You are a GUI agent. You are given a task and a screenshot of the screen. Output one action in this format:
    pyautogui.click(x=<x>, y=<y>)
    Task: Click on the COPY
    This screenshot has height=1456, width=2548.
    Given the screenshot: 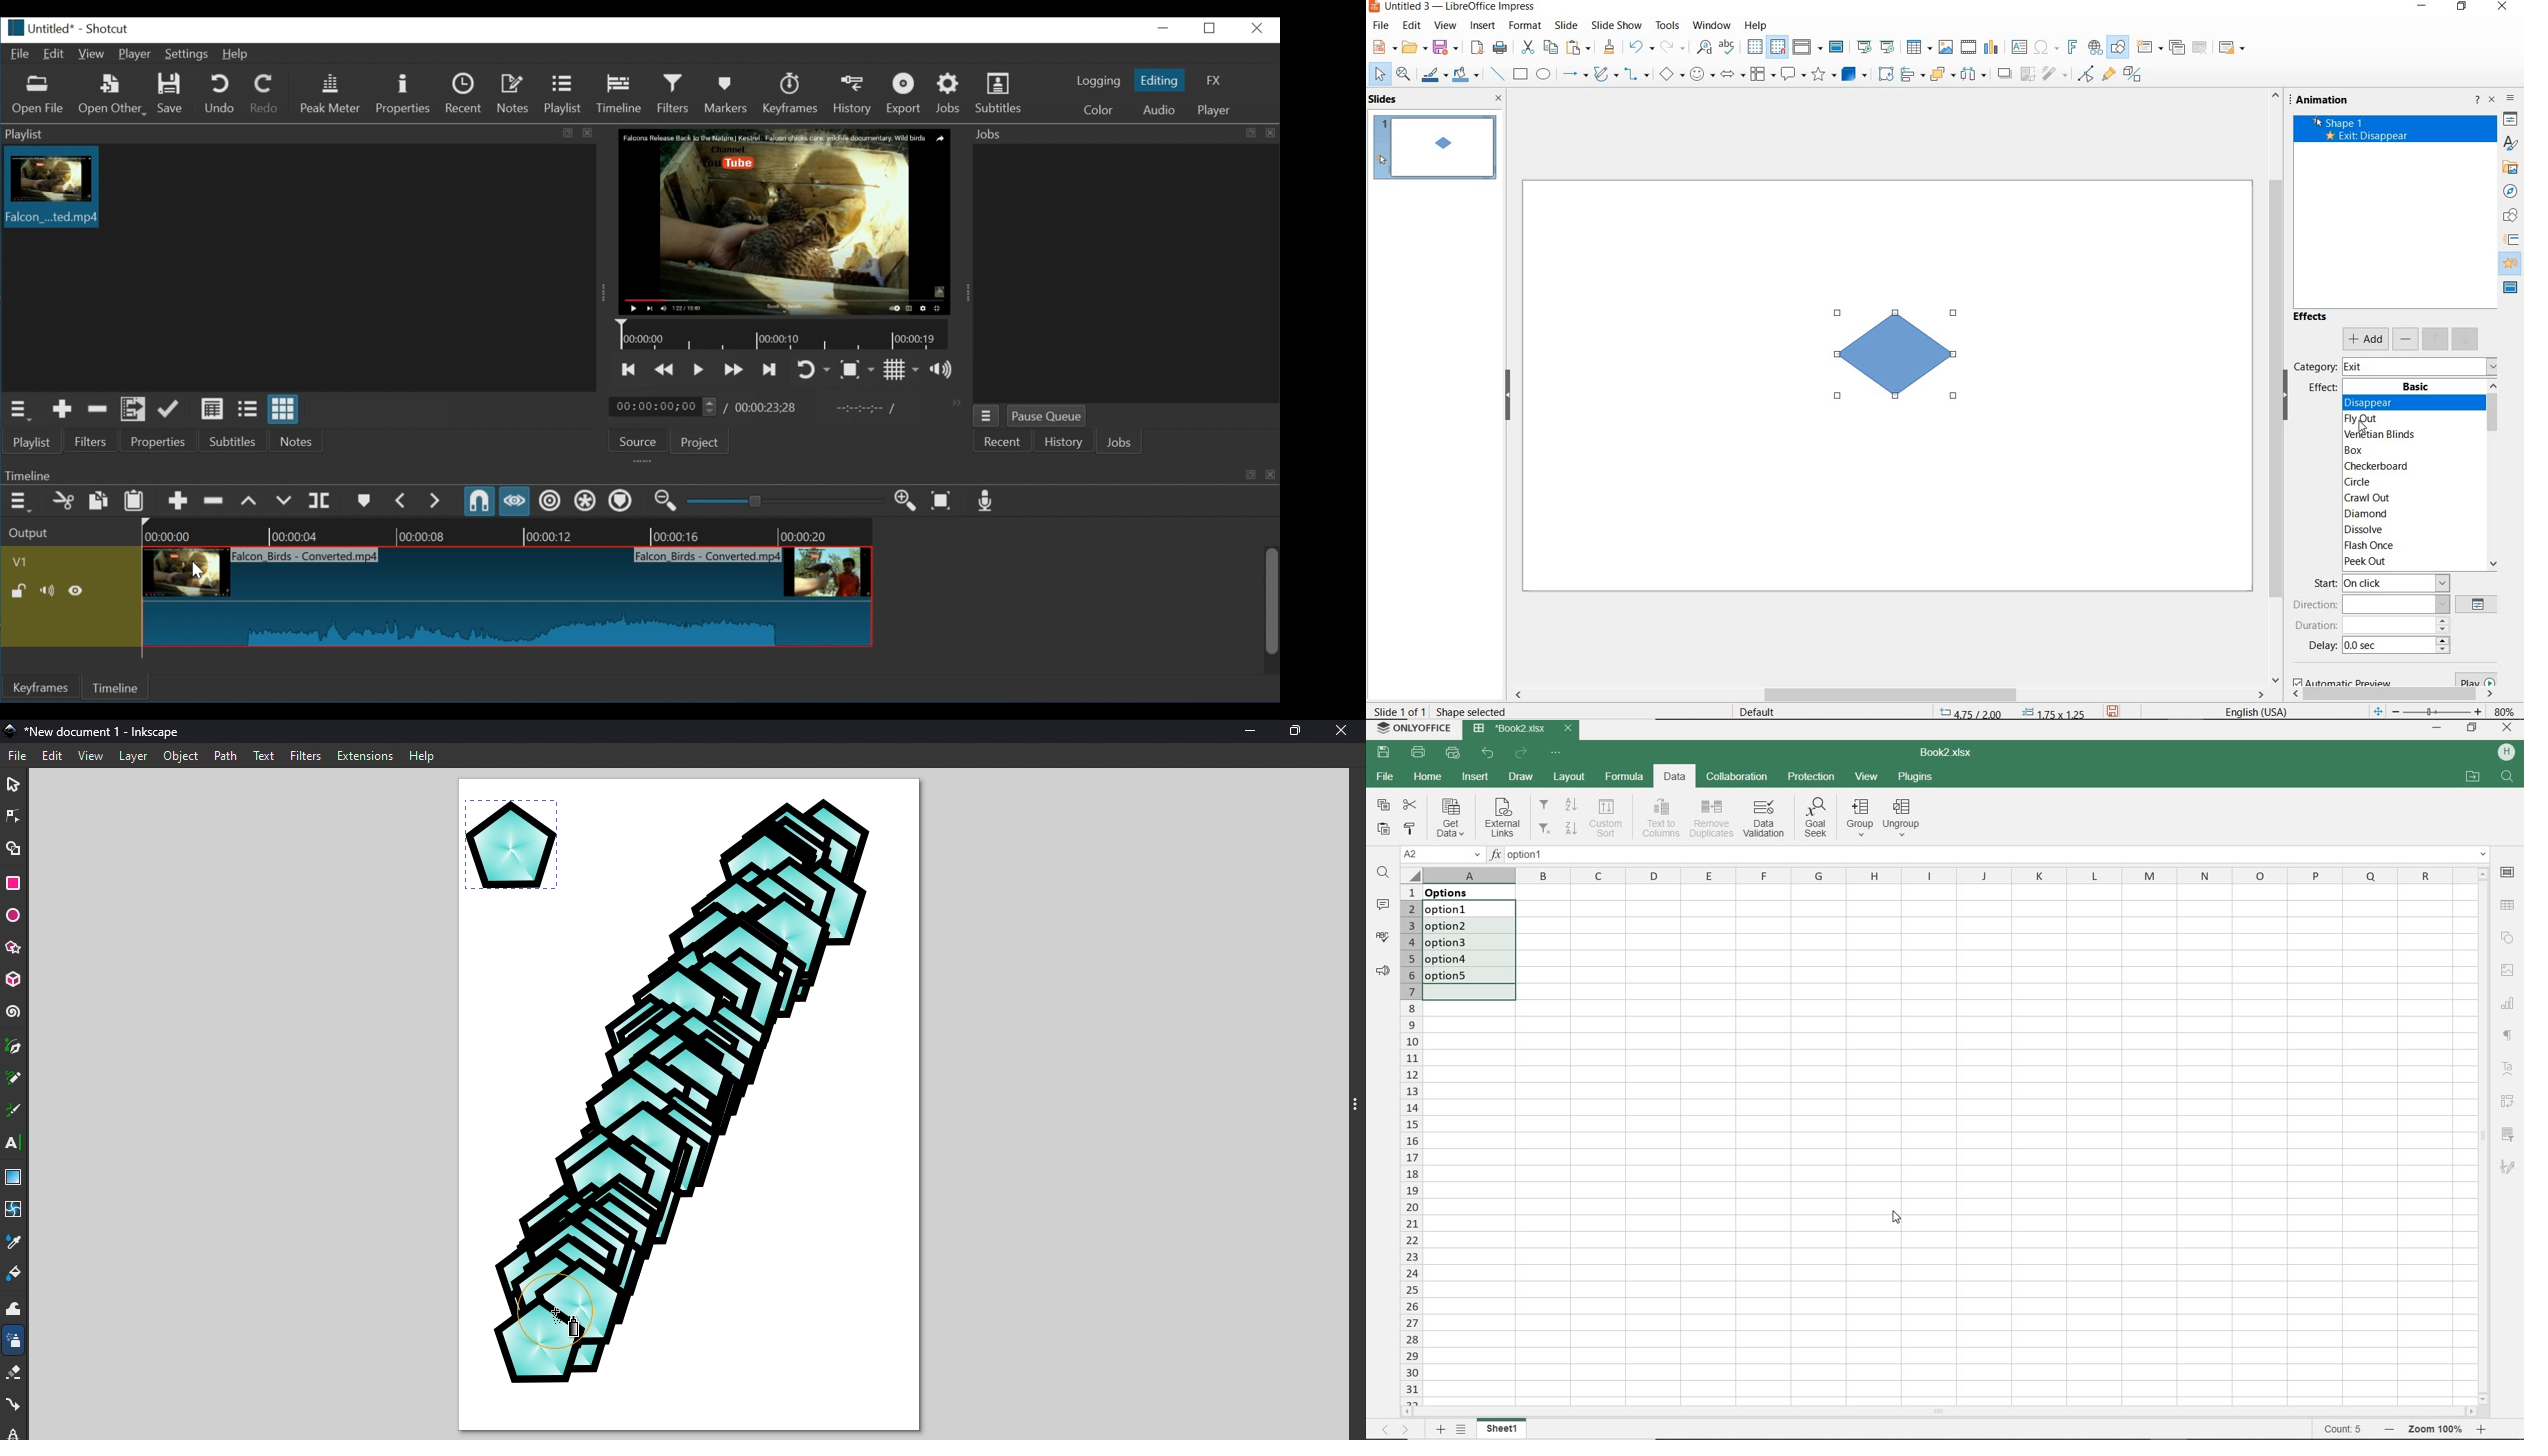 What is the action you would take?
    pyautogui.click(x=1382, y=804)
    